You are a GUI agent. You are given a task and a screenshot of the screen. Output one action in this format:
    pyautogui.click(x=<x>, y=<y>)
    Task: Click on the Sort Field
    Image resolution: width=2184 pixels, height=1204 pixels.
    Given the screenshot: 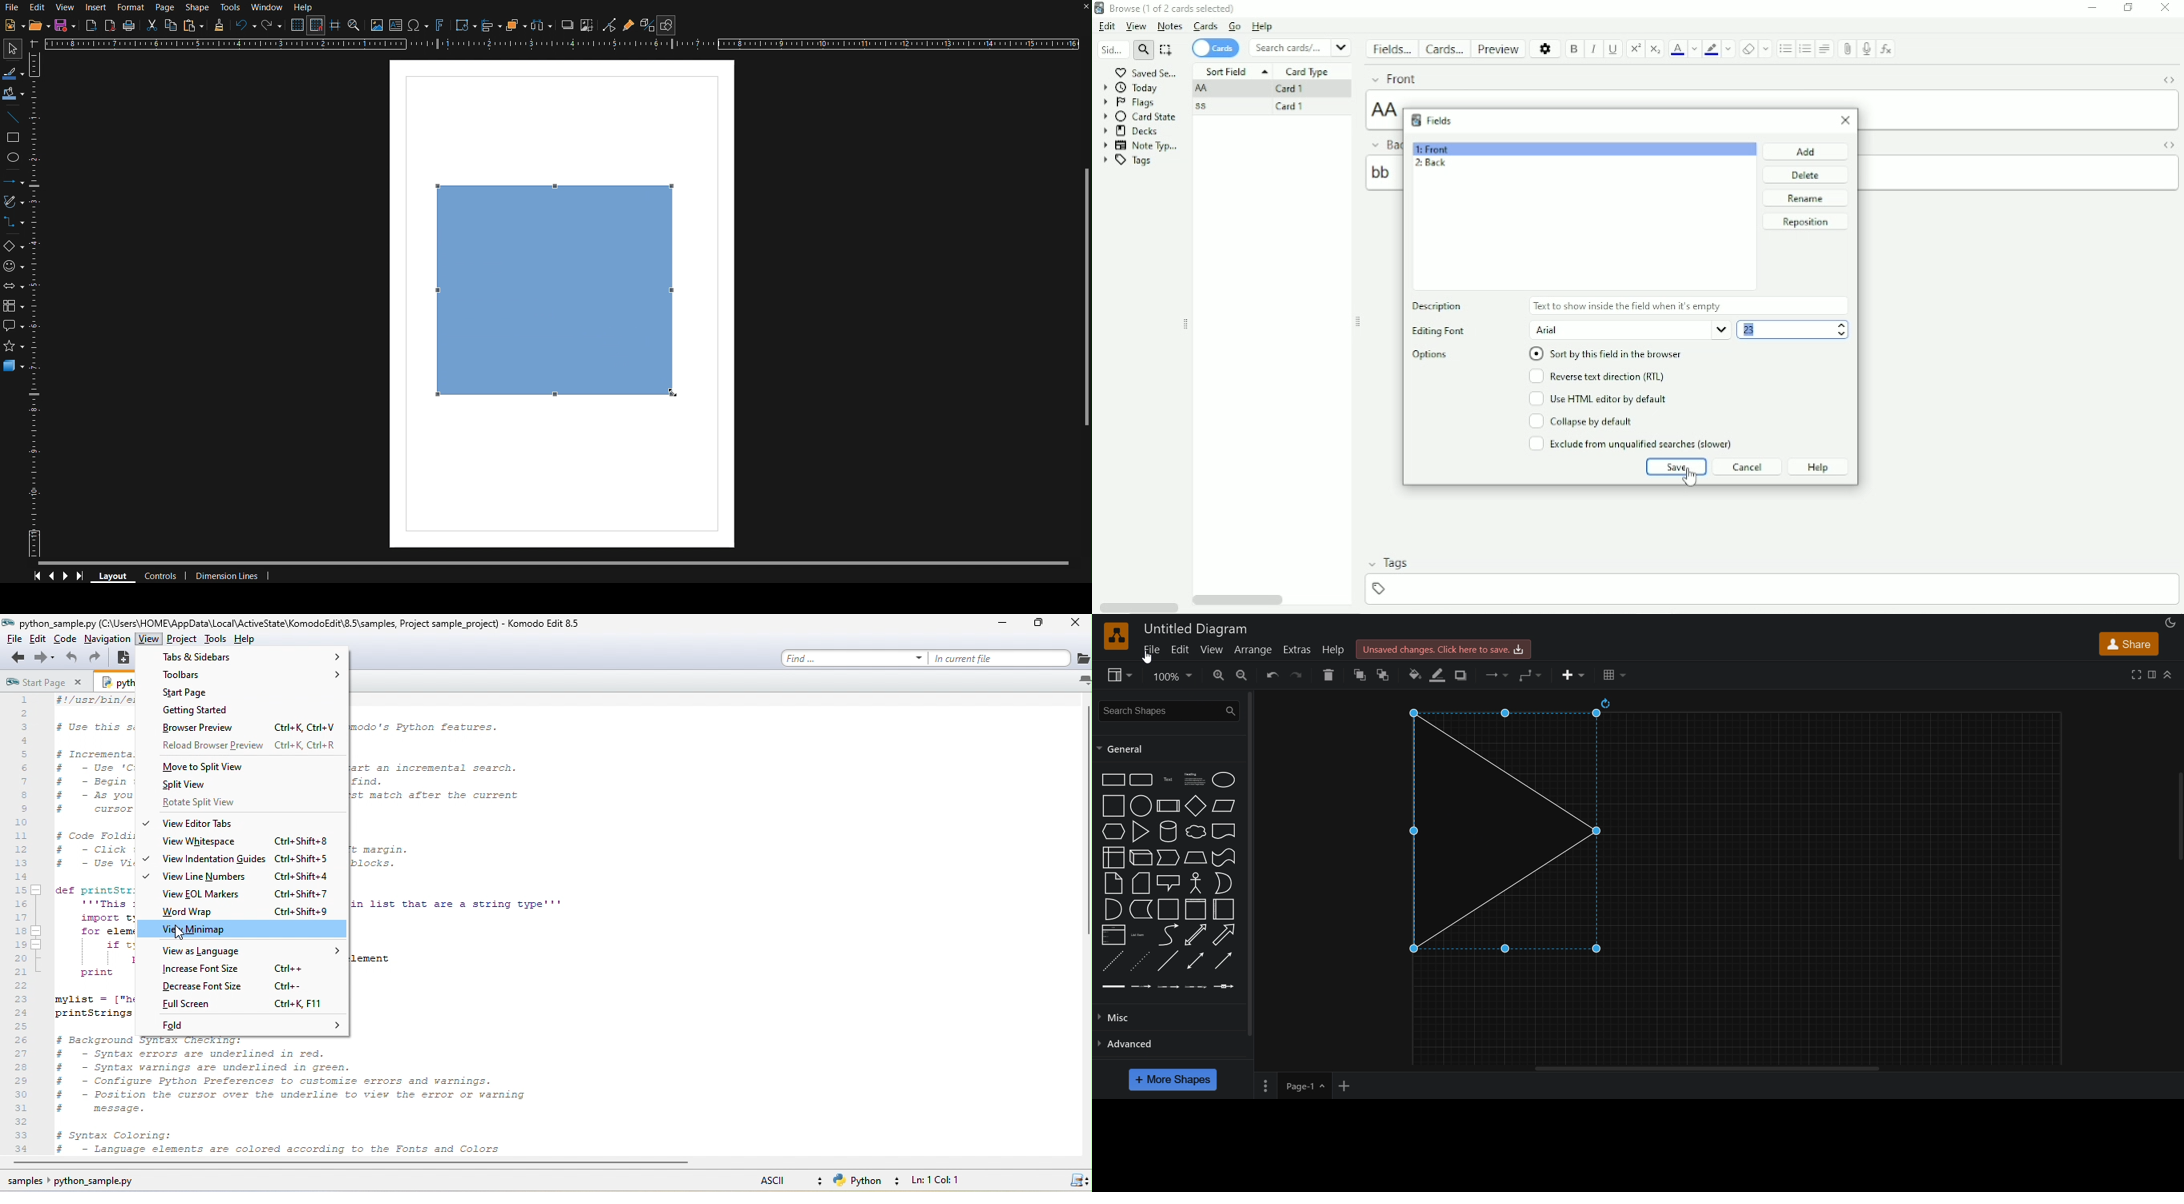 What is the action you would take?
    pyautogui.click(x=1236, y=72)
    